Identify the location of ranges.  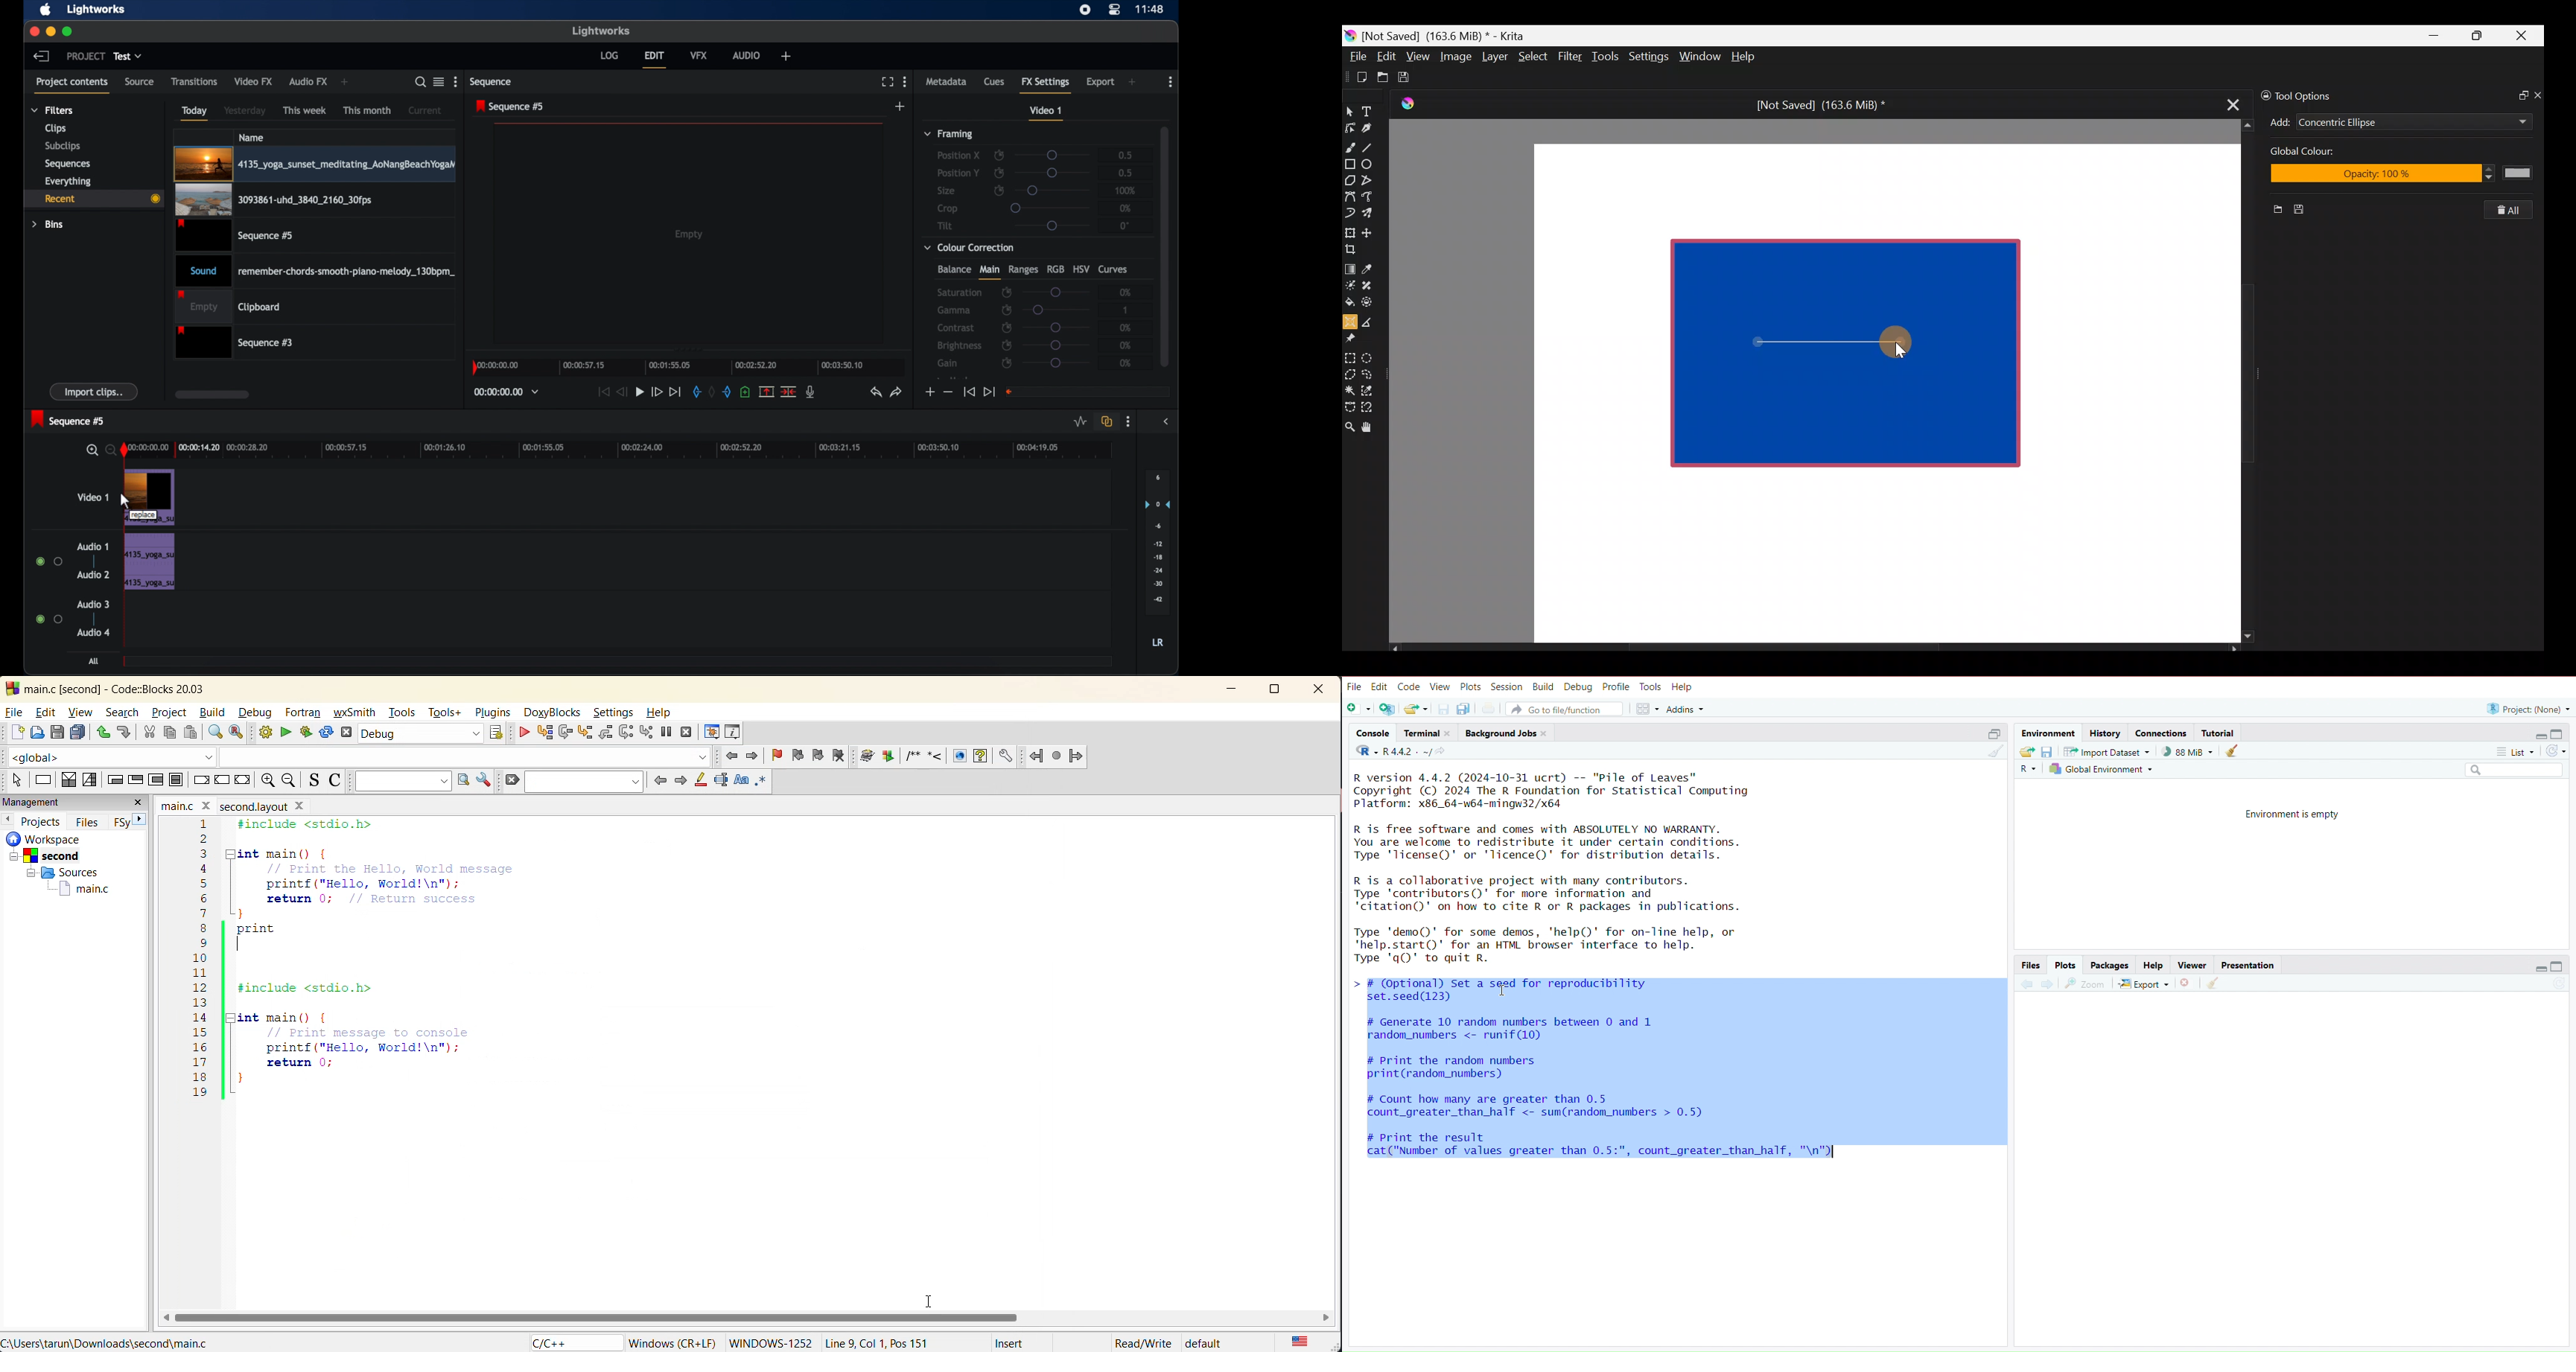
(1023, 270).